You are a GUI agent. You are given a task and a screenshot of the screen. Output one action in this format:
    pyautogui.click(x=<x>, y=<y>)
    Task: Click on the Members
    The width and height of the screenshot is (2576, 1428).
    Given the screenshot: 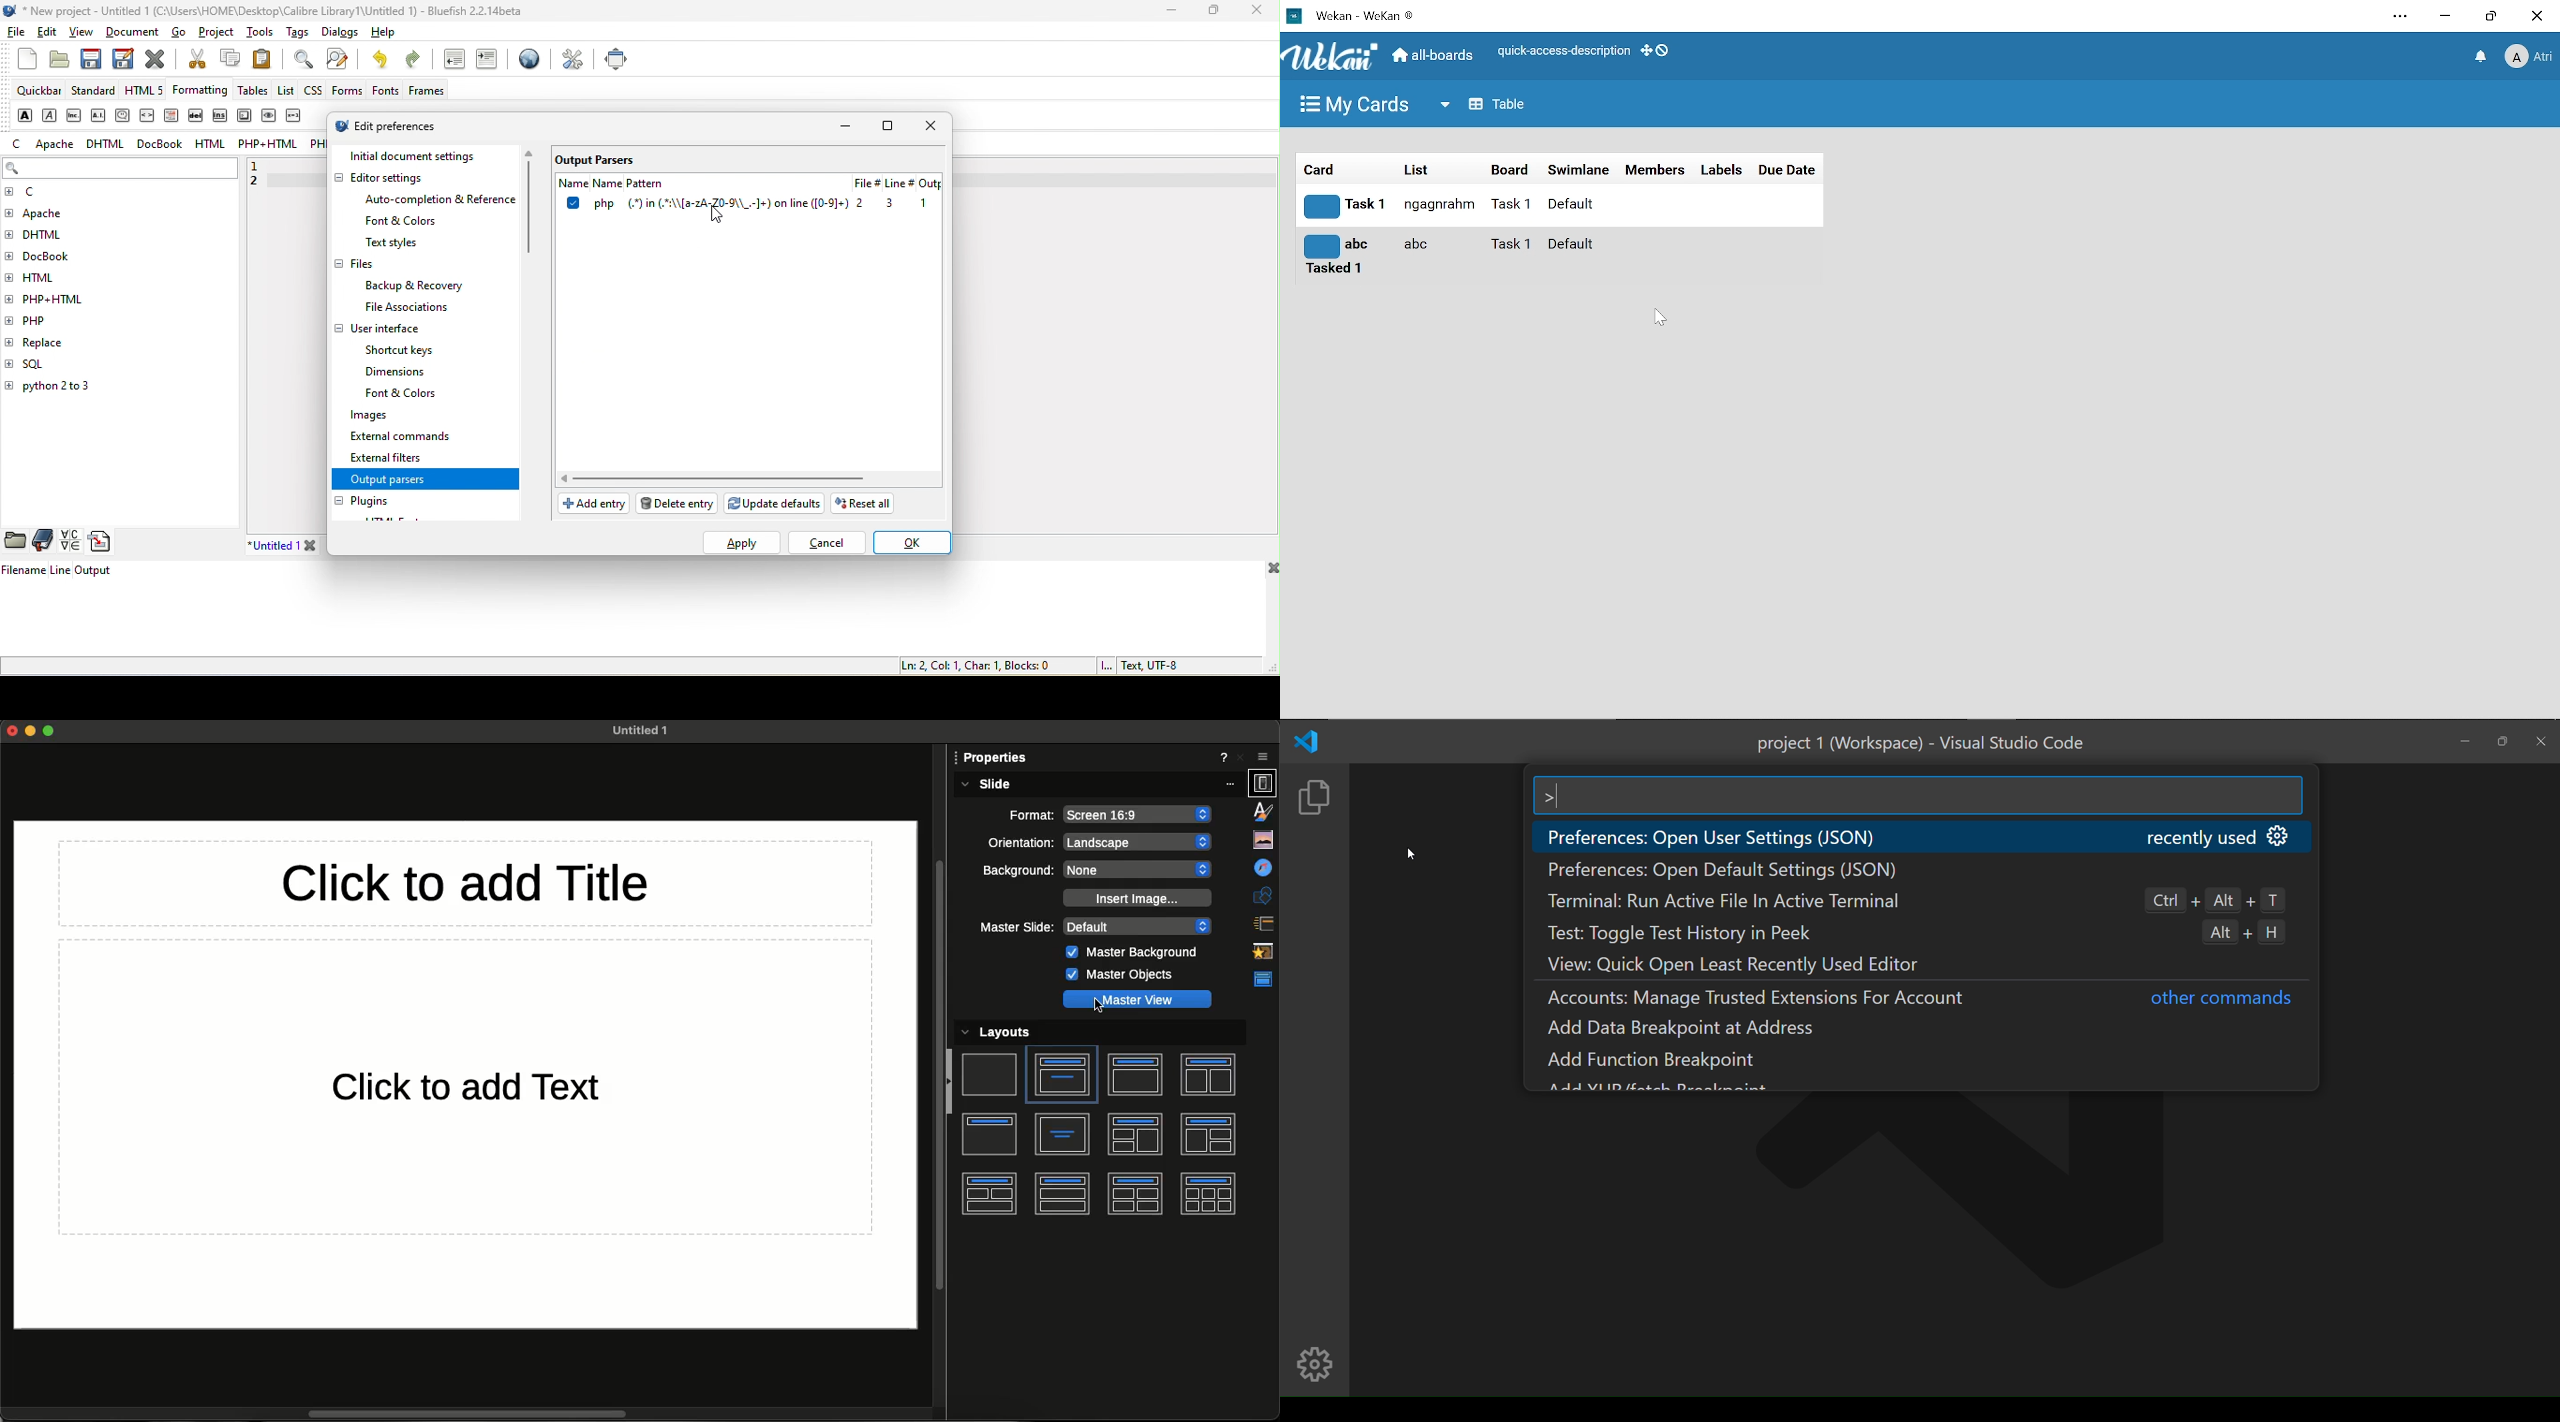 What is the action you would take?
    pyautogui.click(x=1655, y=169)
    